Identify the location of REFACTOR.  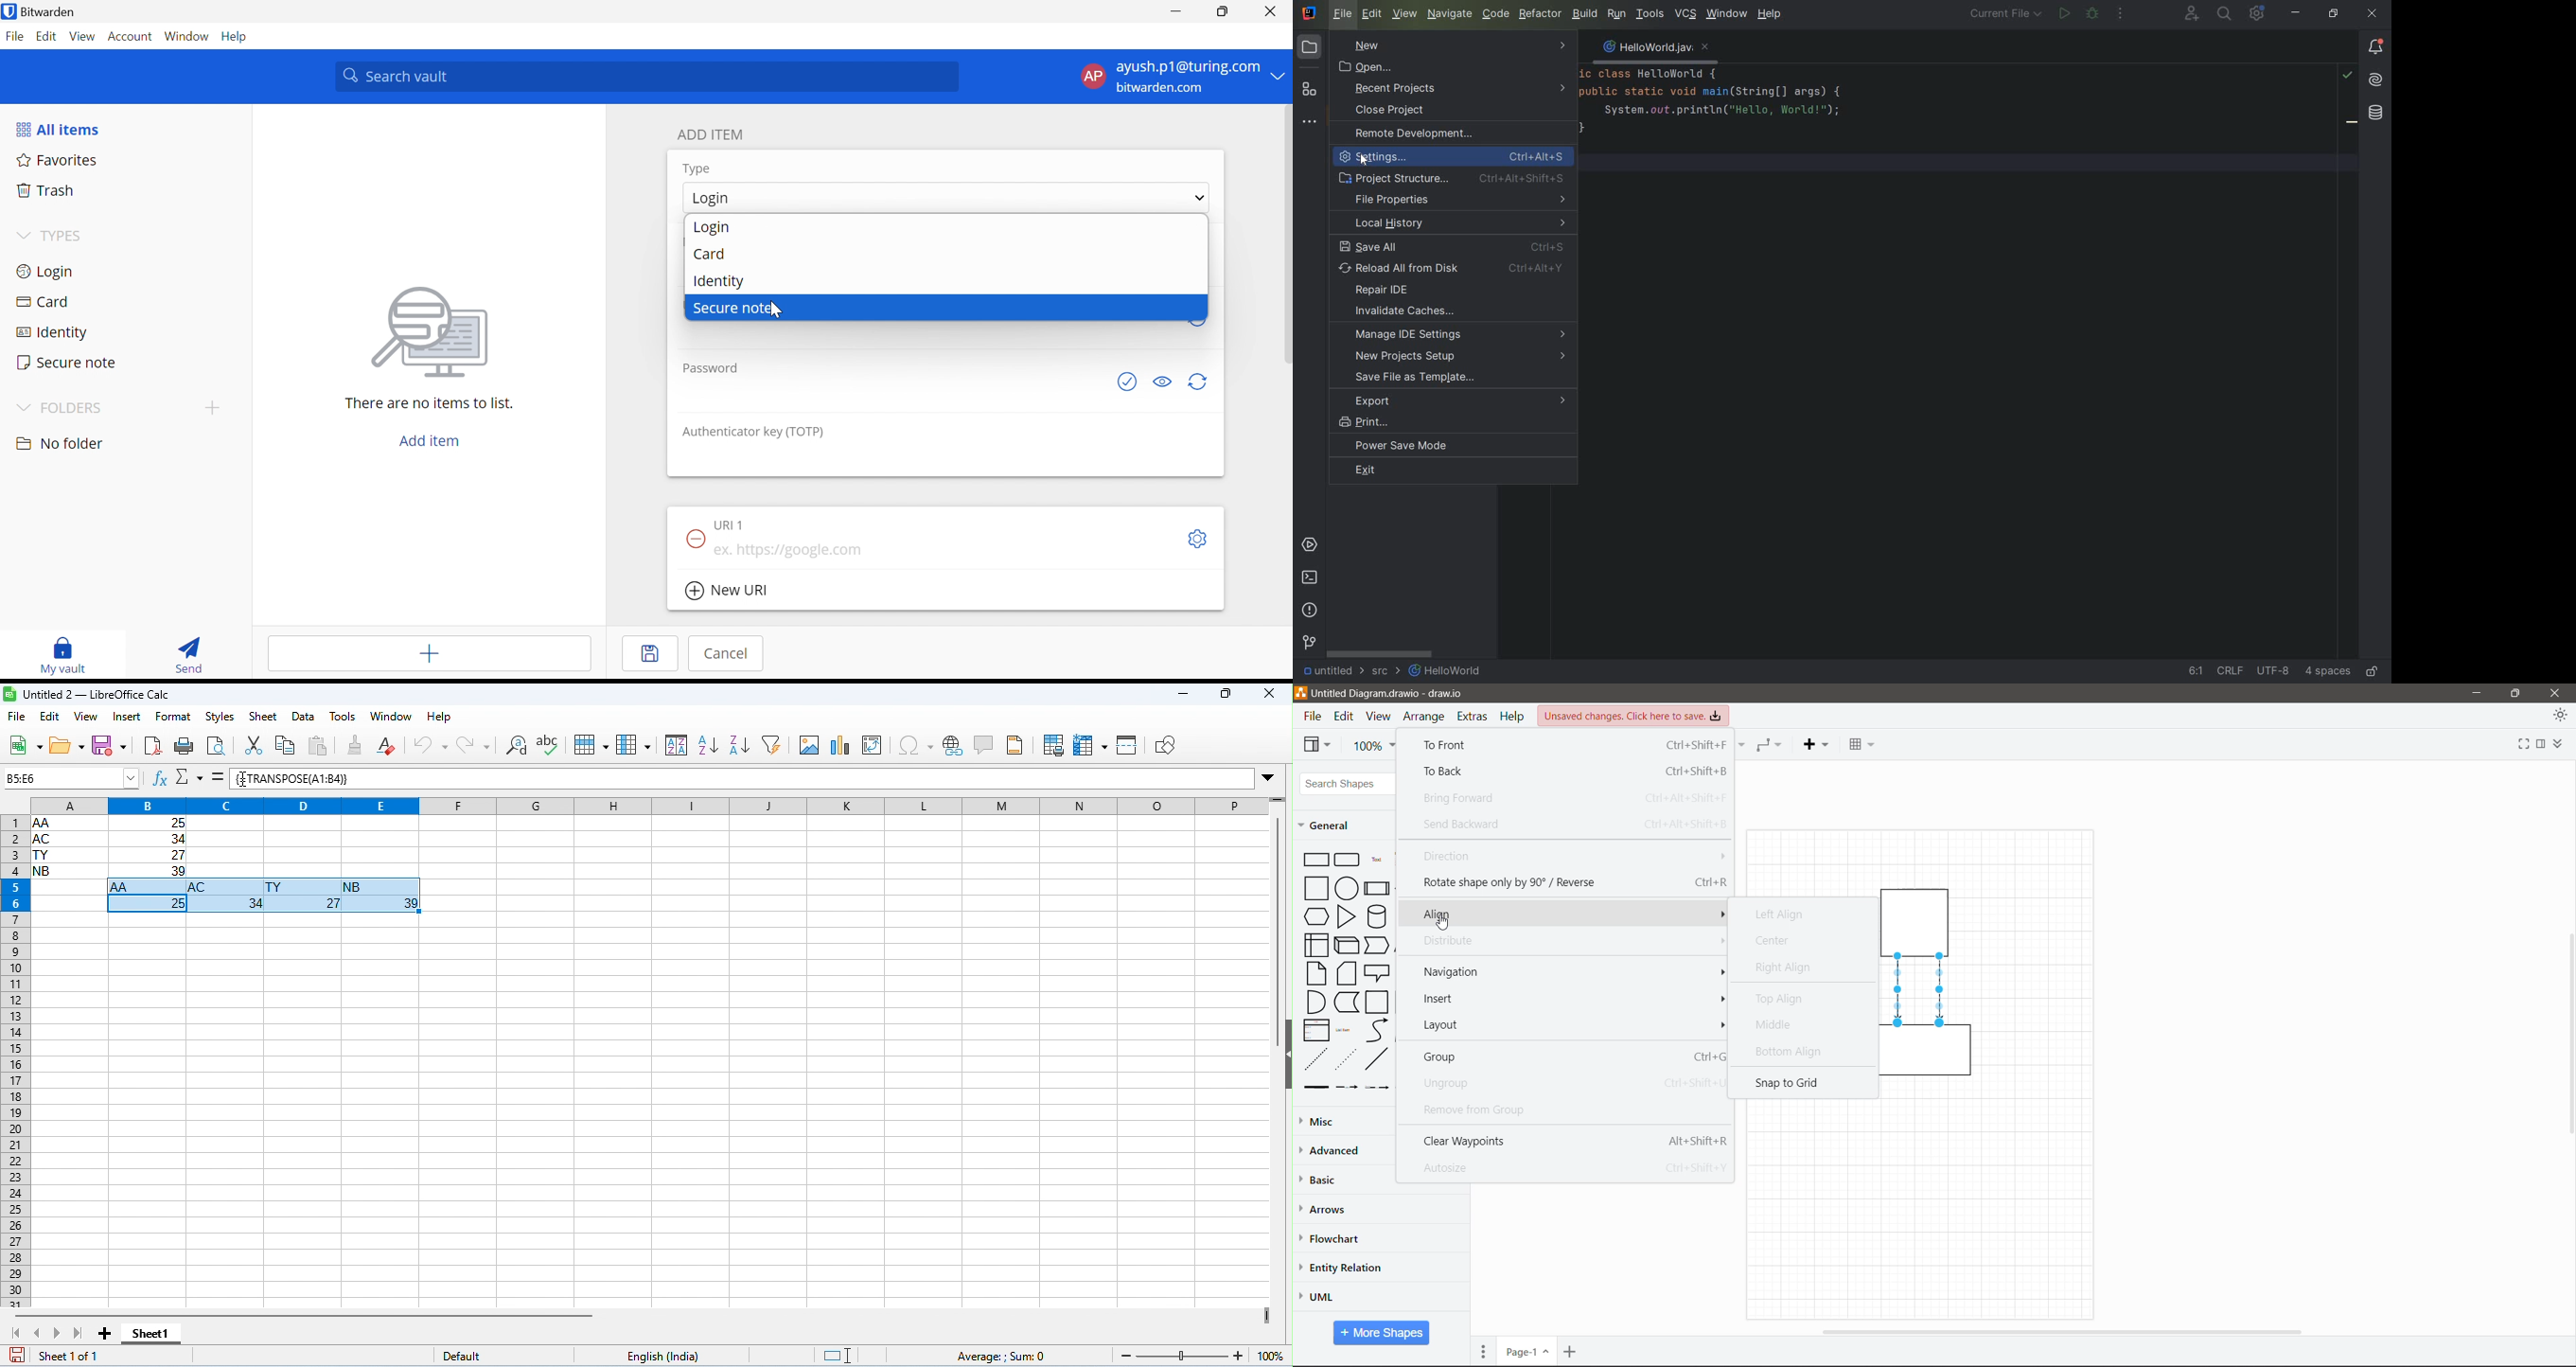
(1541, 14).